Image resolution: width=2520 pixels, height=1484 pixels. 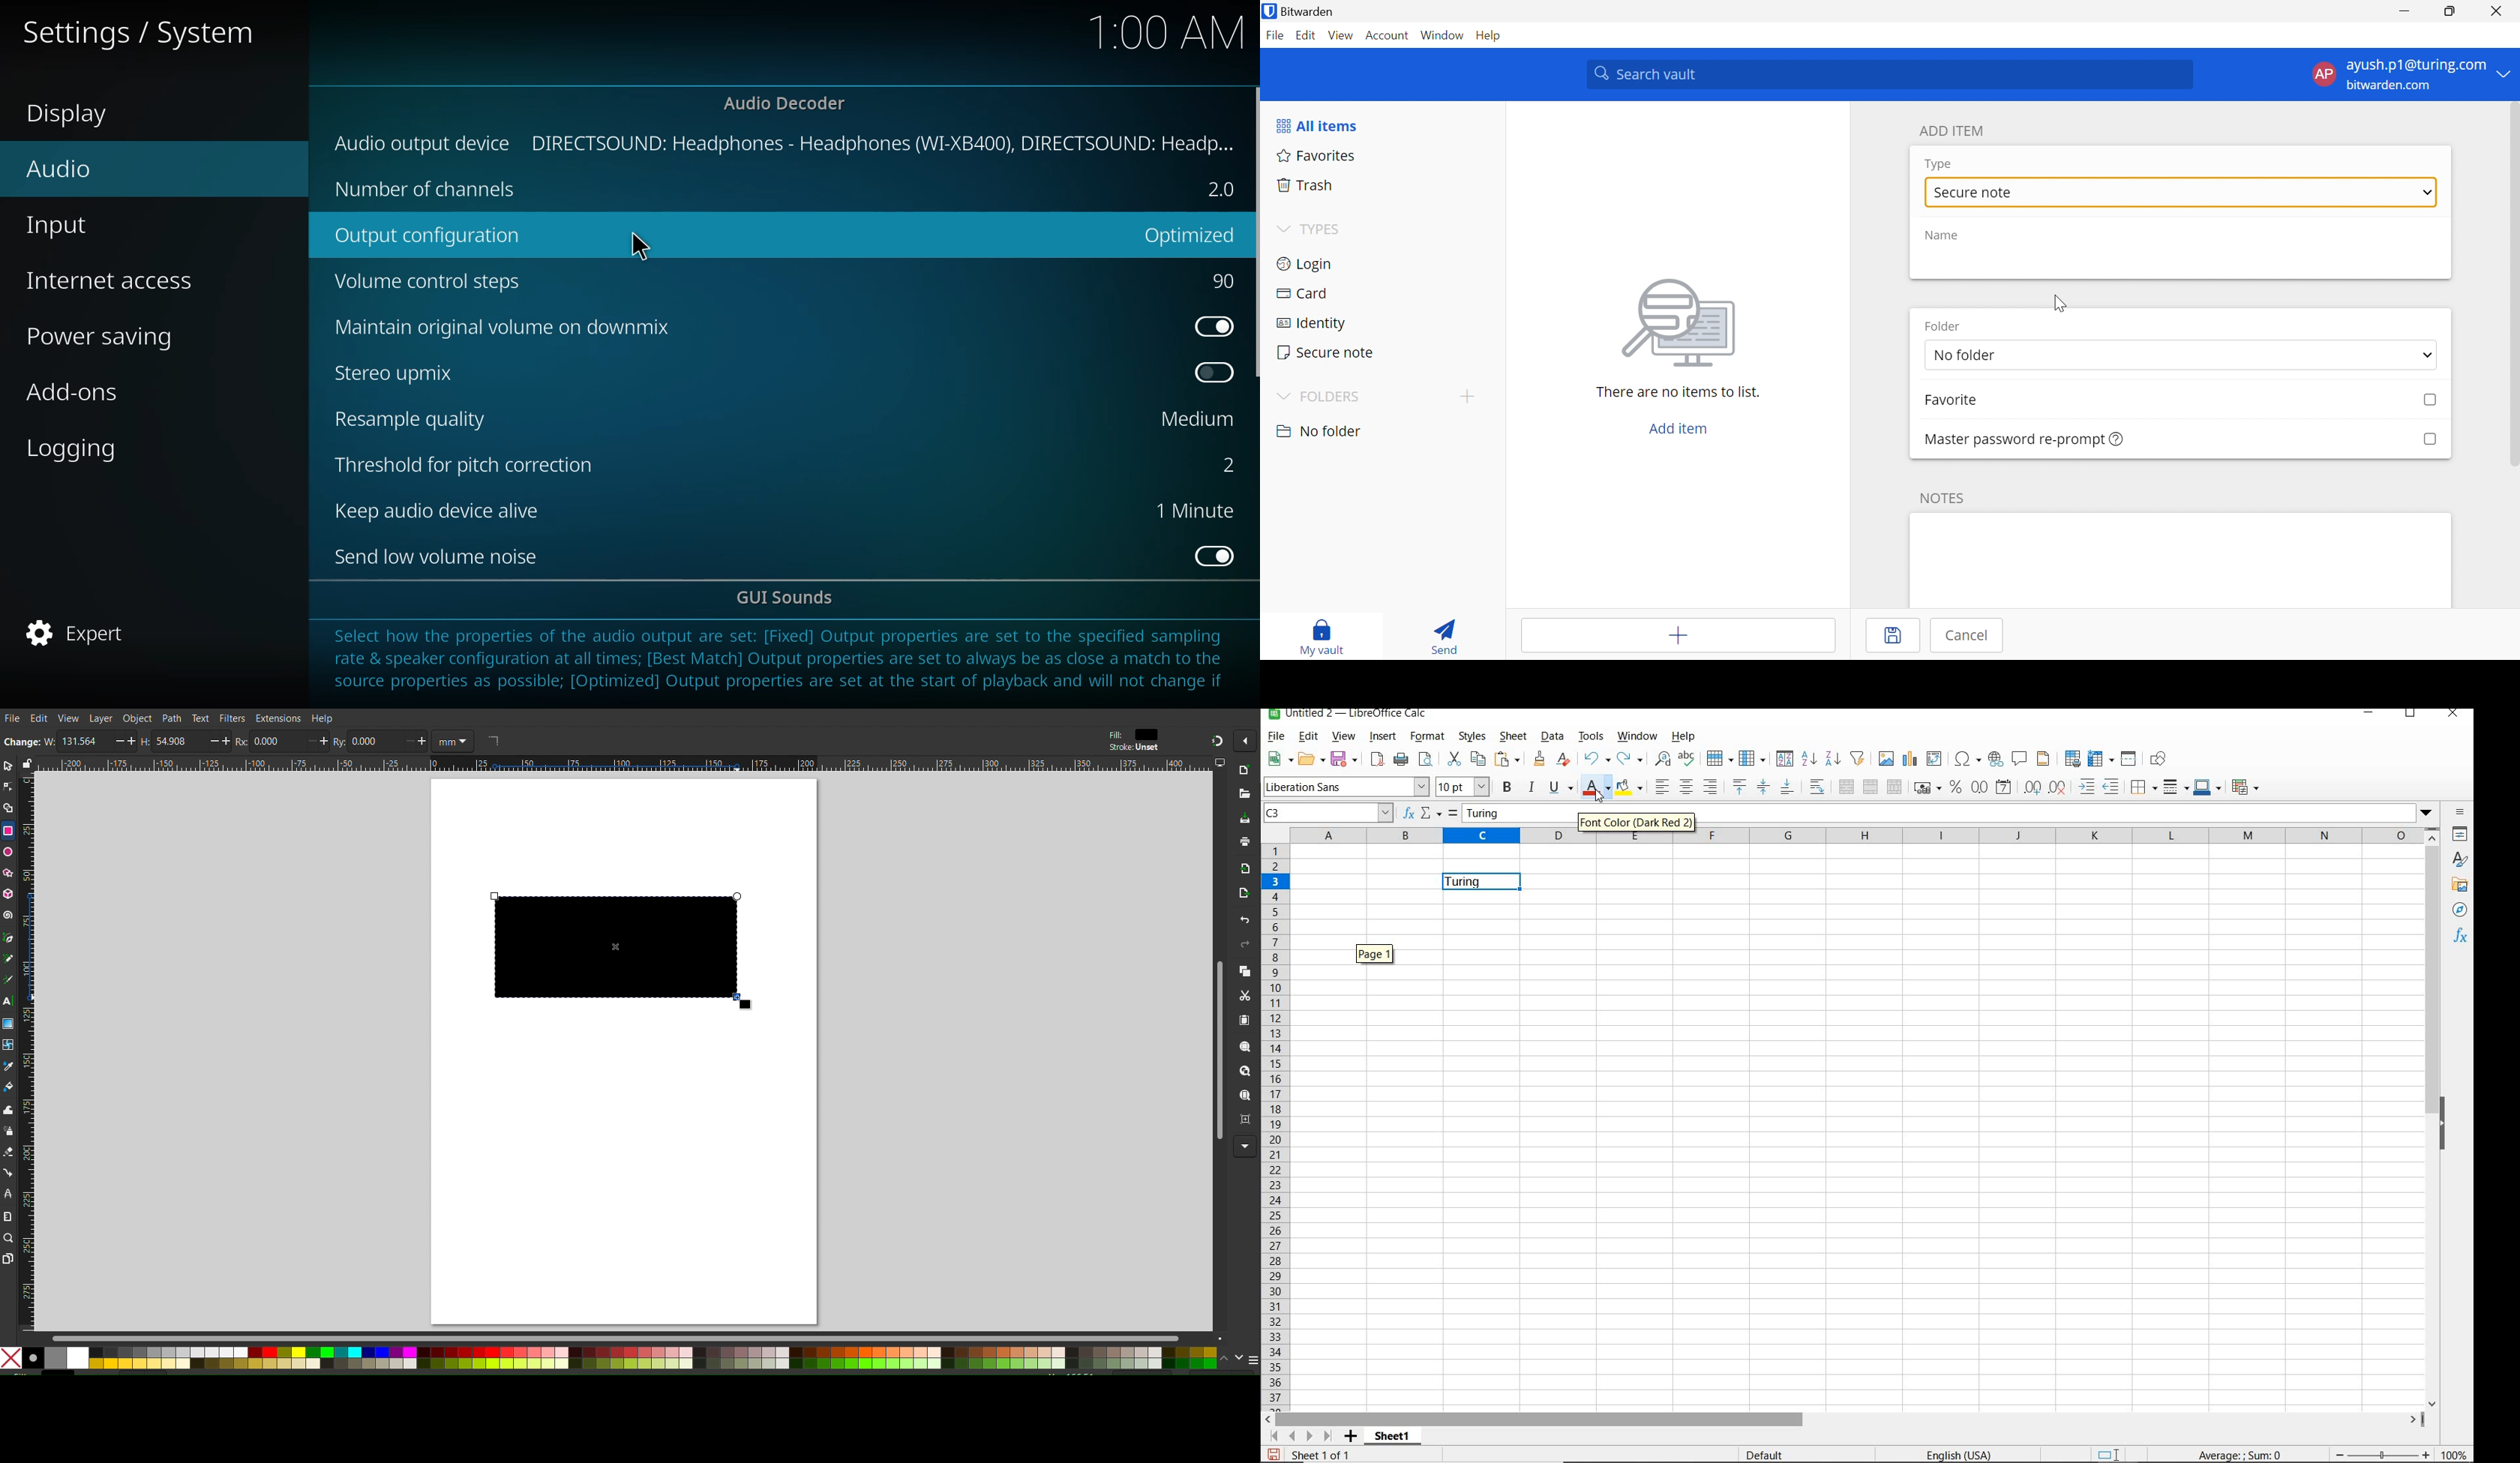 I want to click on expert, so click(x=87, y=637).